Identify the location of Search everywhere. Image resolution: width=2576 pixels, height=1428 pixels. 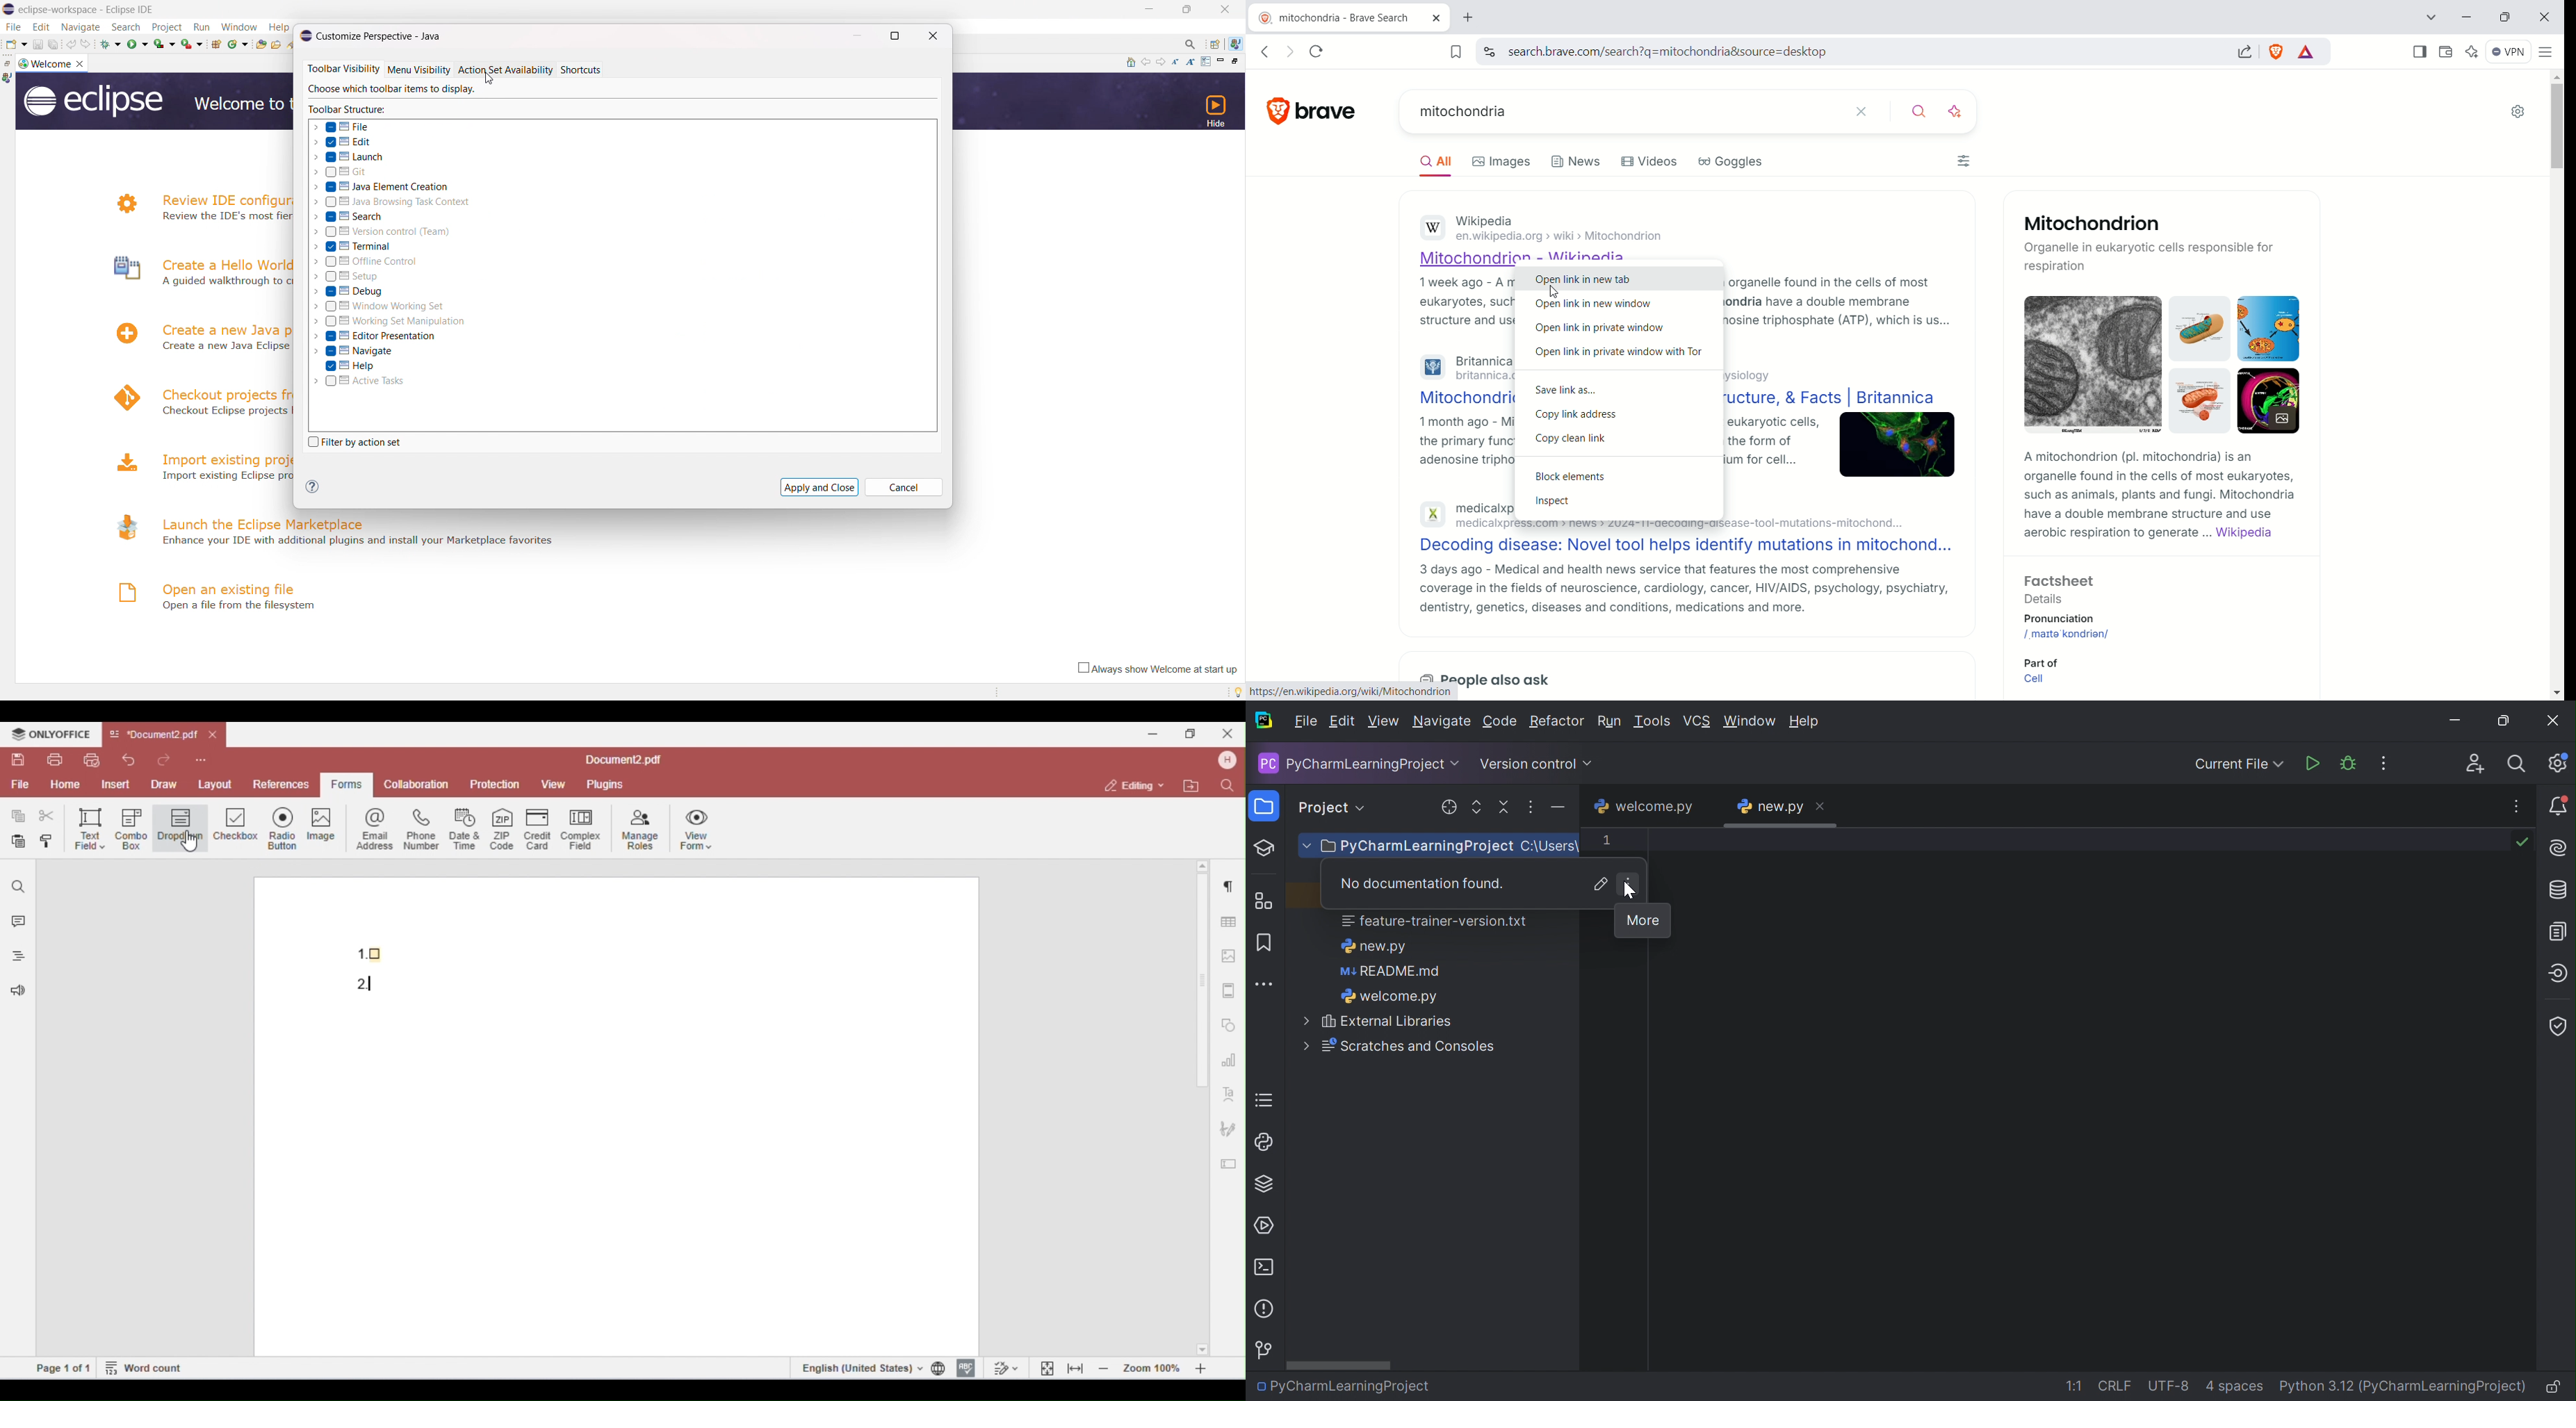
(2518, 766).